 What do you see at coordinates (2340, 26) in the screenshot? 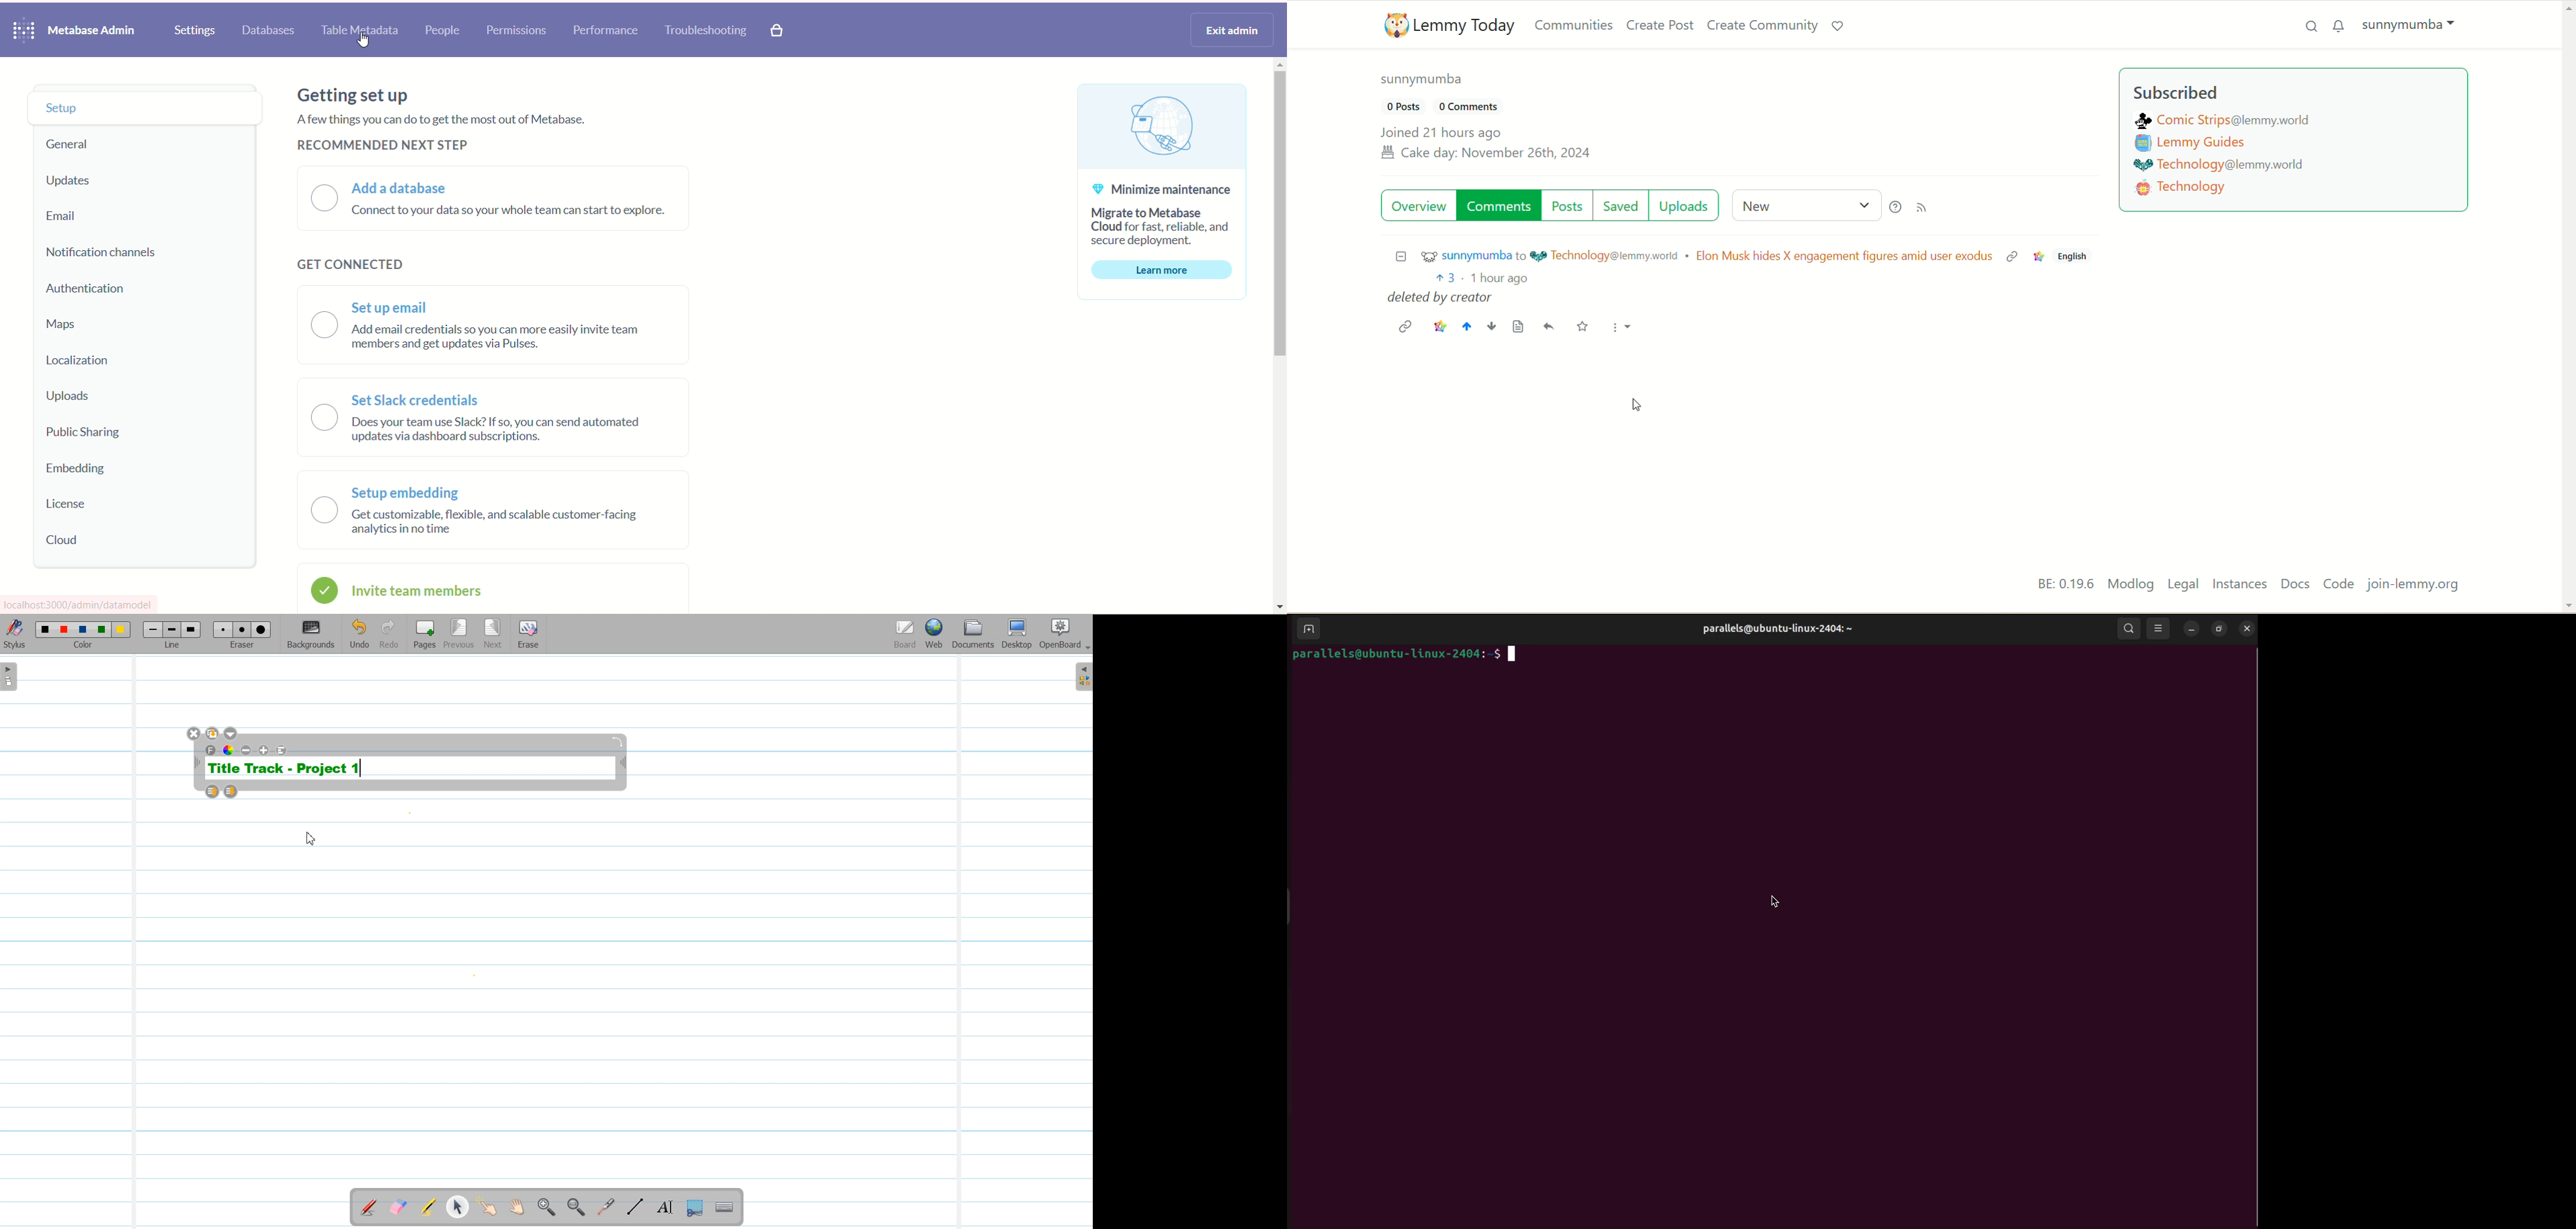
I see `notification` at bounding box center [2340, 26].